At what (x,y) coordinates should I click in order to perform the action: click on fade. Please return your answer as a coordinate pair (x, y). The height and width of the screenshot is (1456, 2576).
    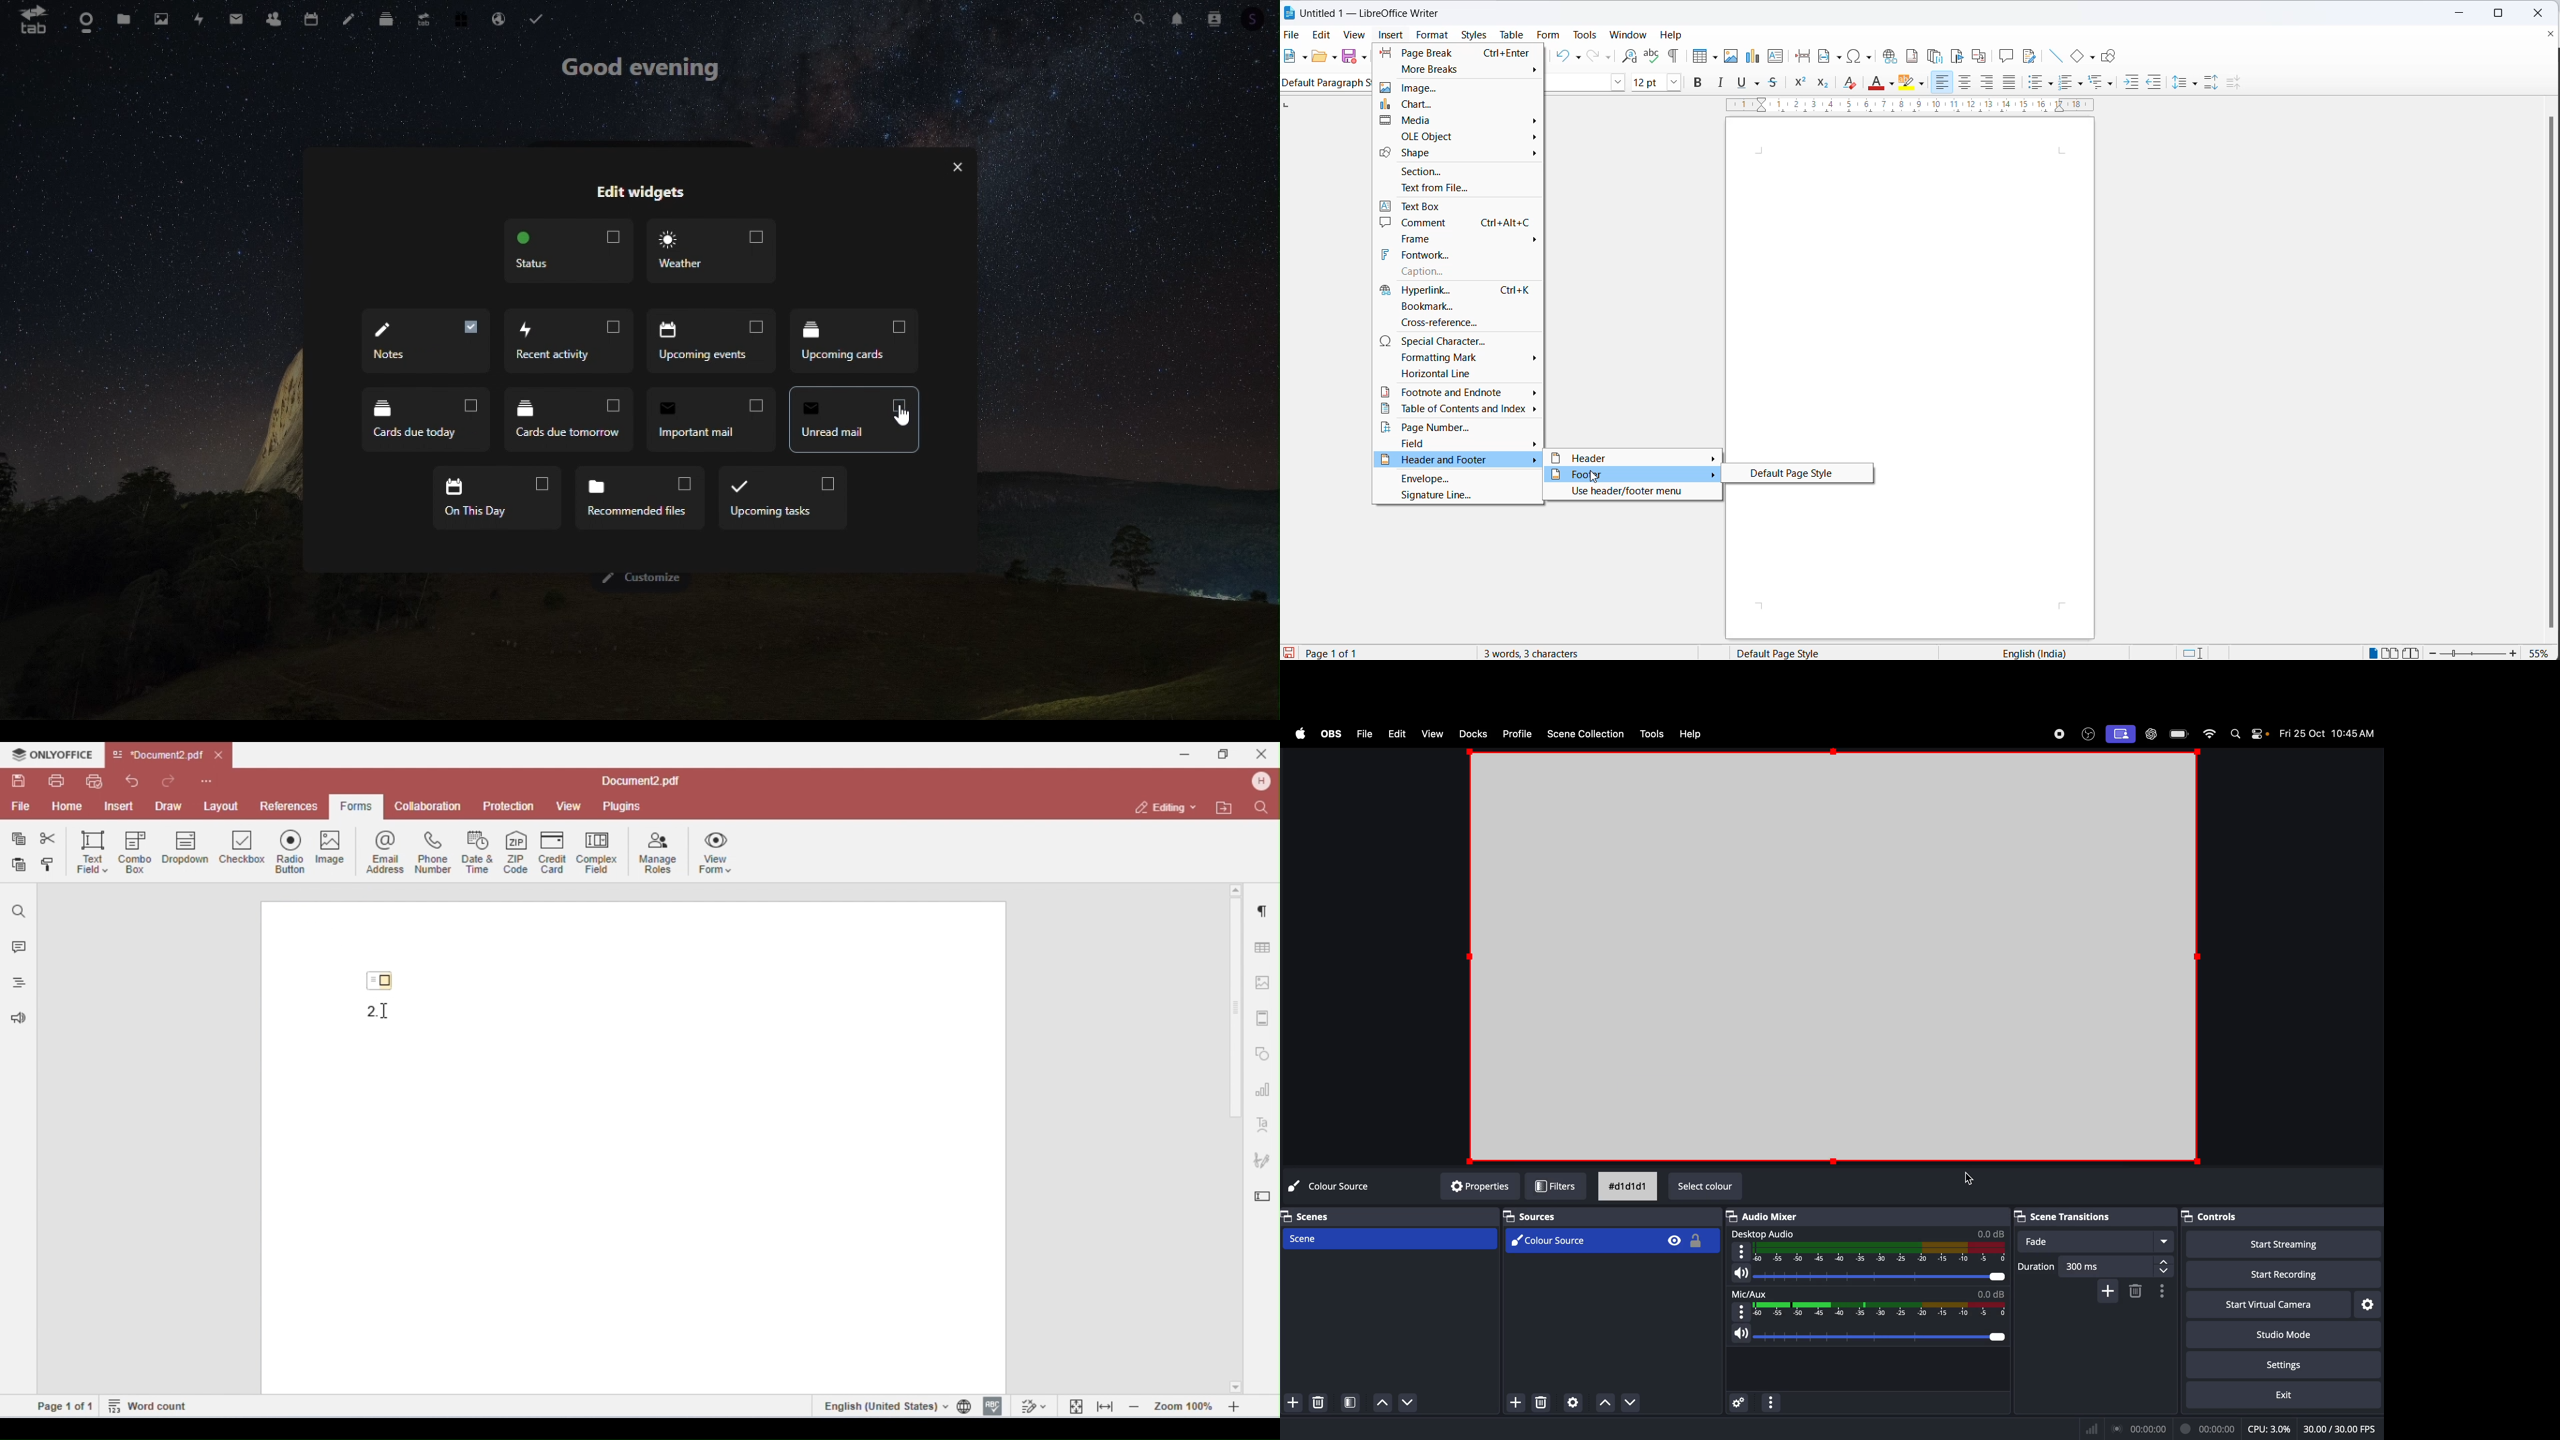
    Looking at the image, I should click on (2099, 1242).